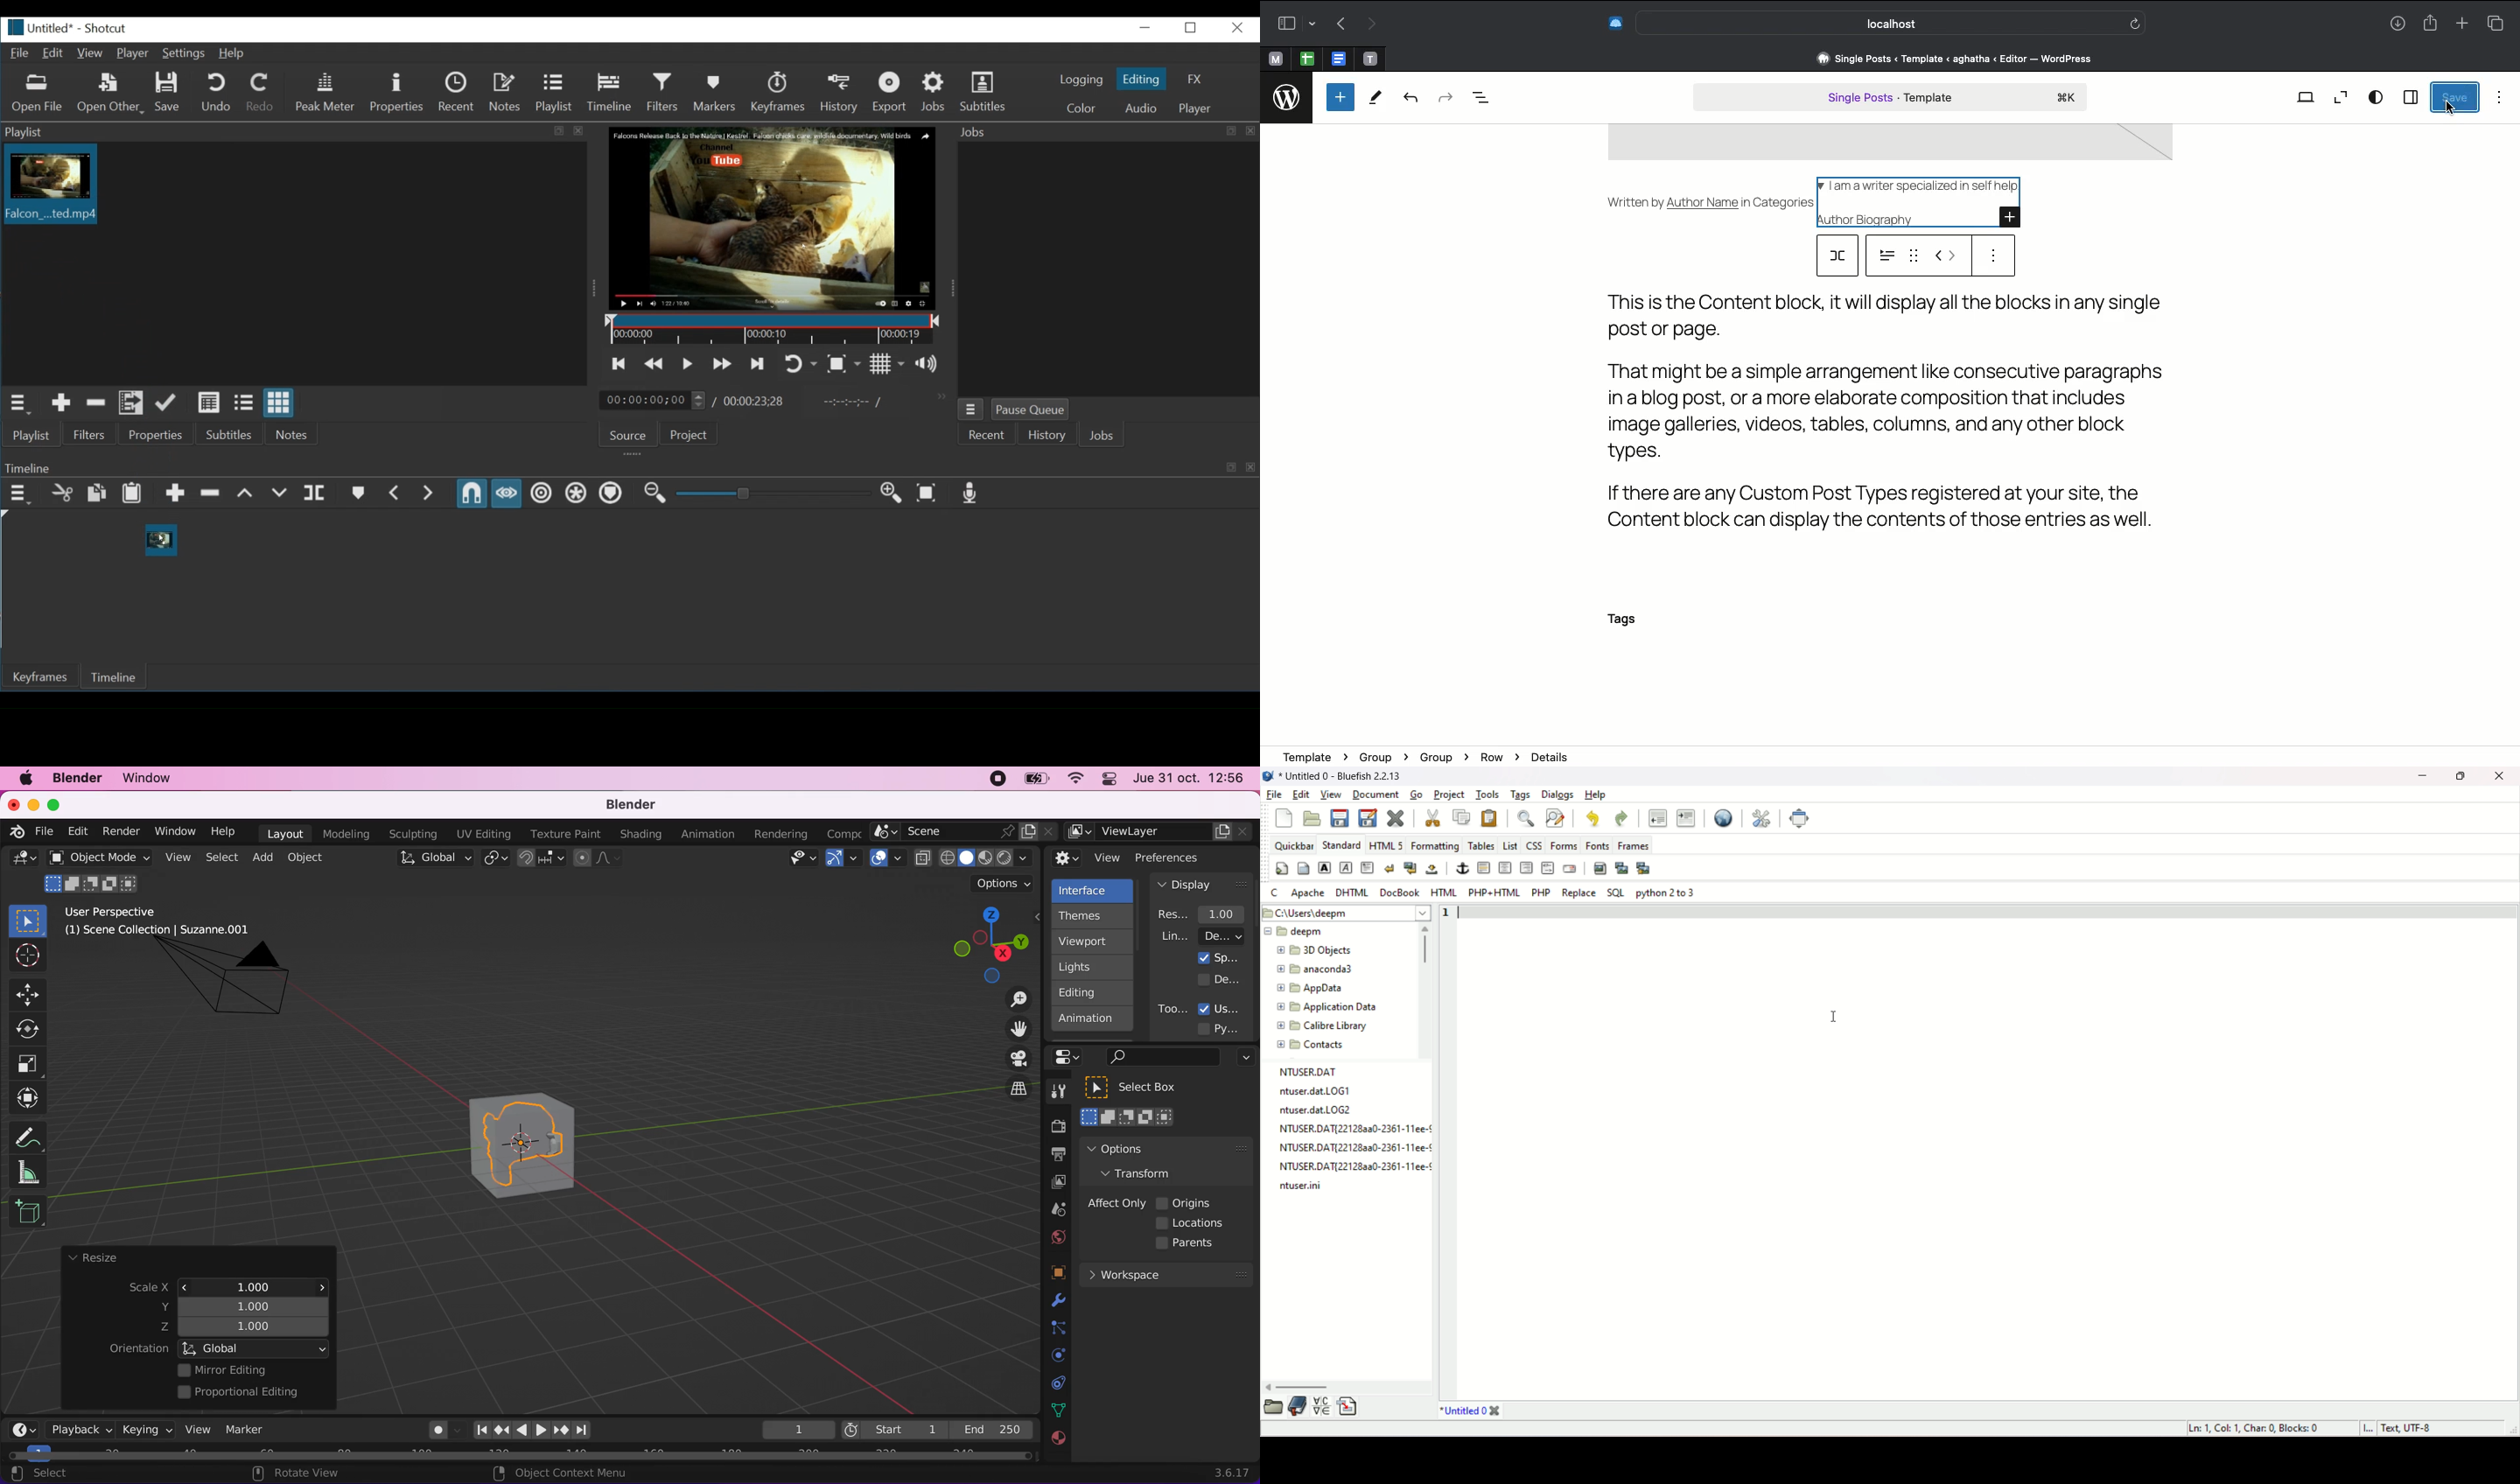  Describe the element at coordinates (1889, 144) in the screenshot. I see `image` at that location.